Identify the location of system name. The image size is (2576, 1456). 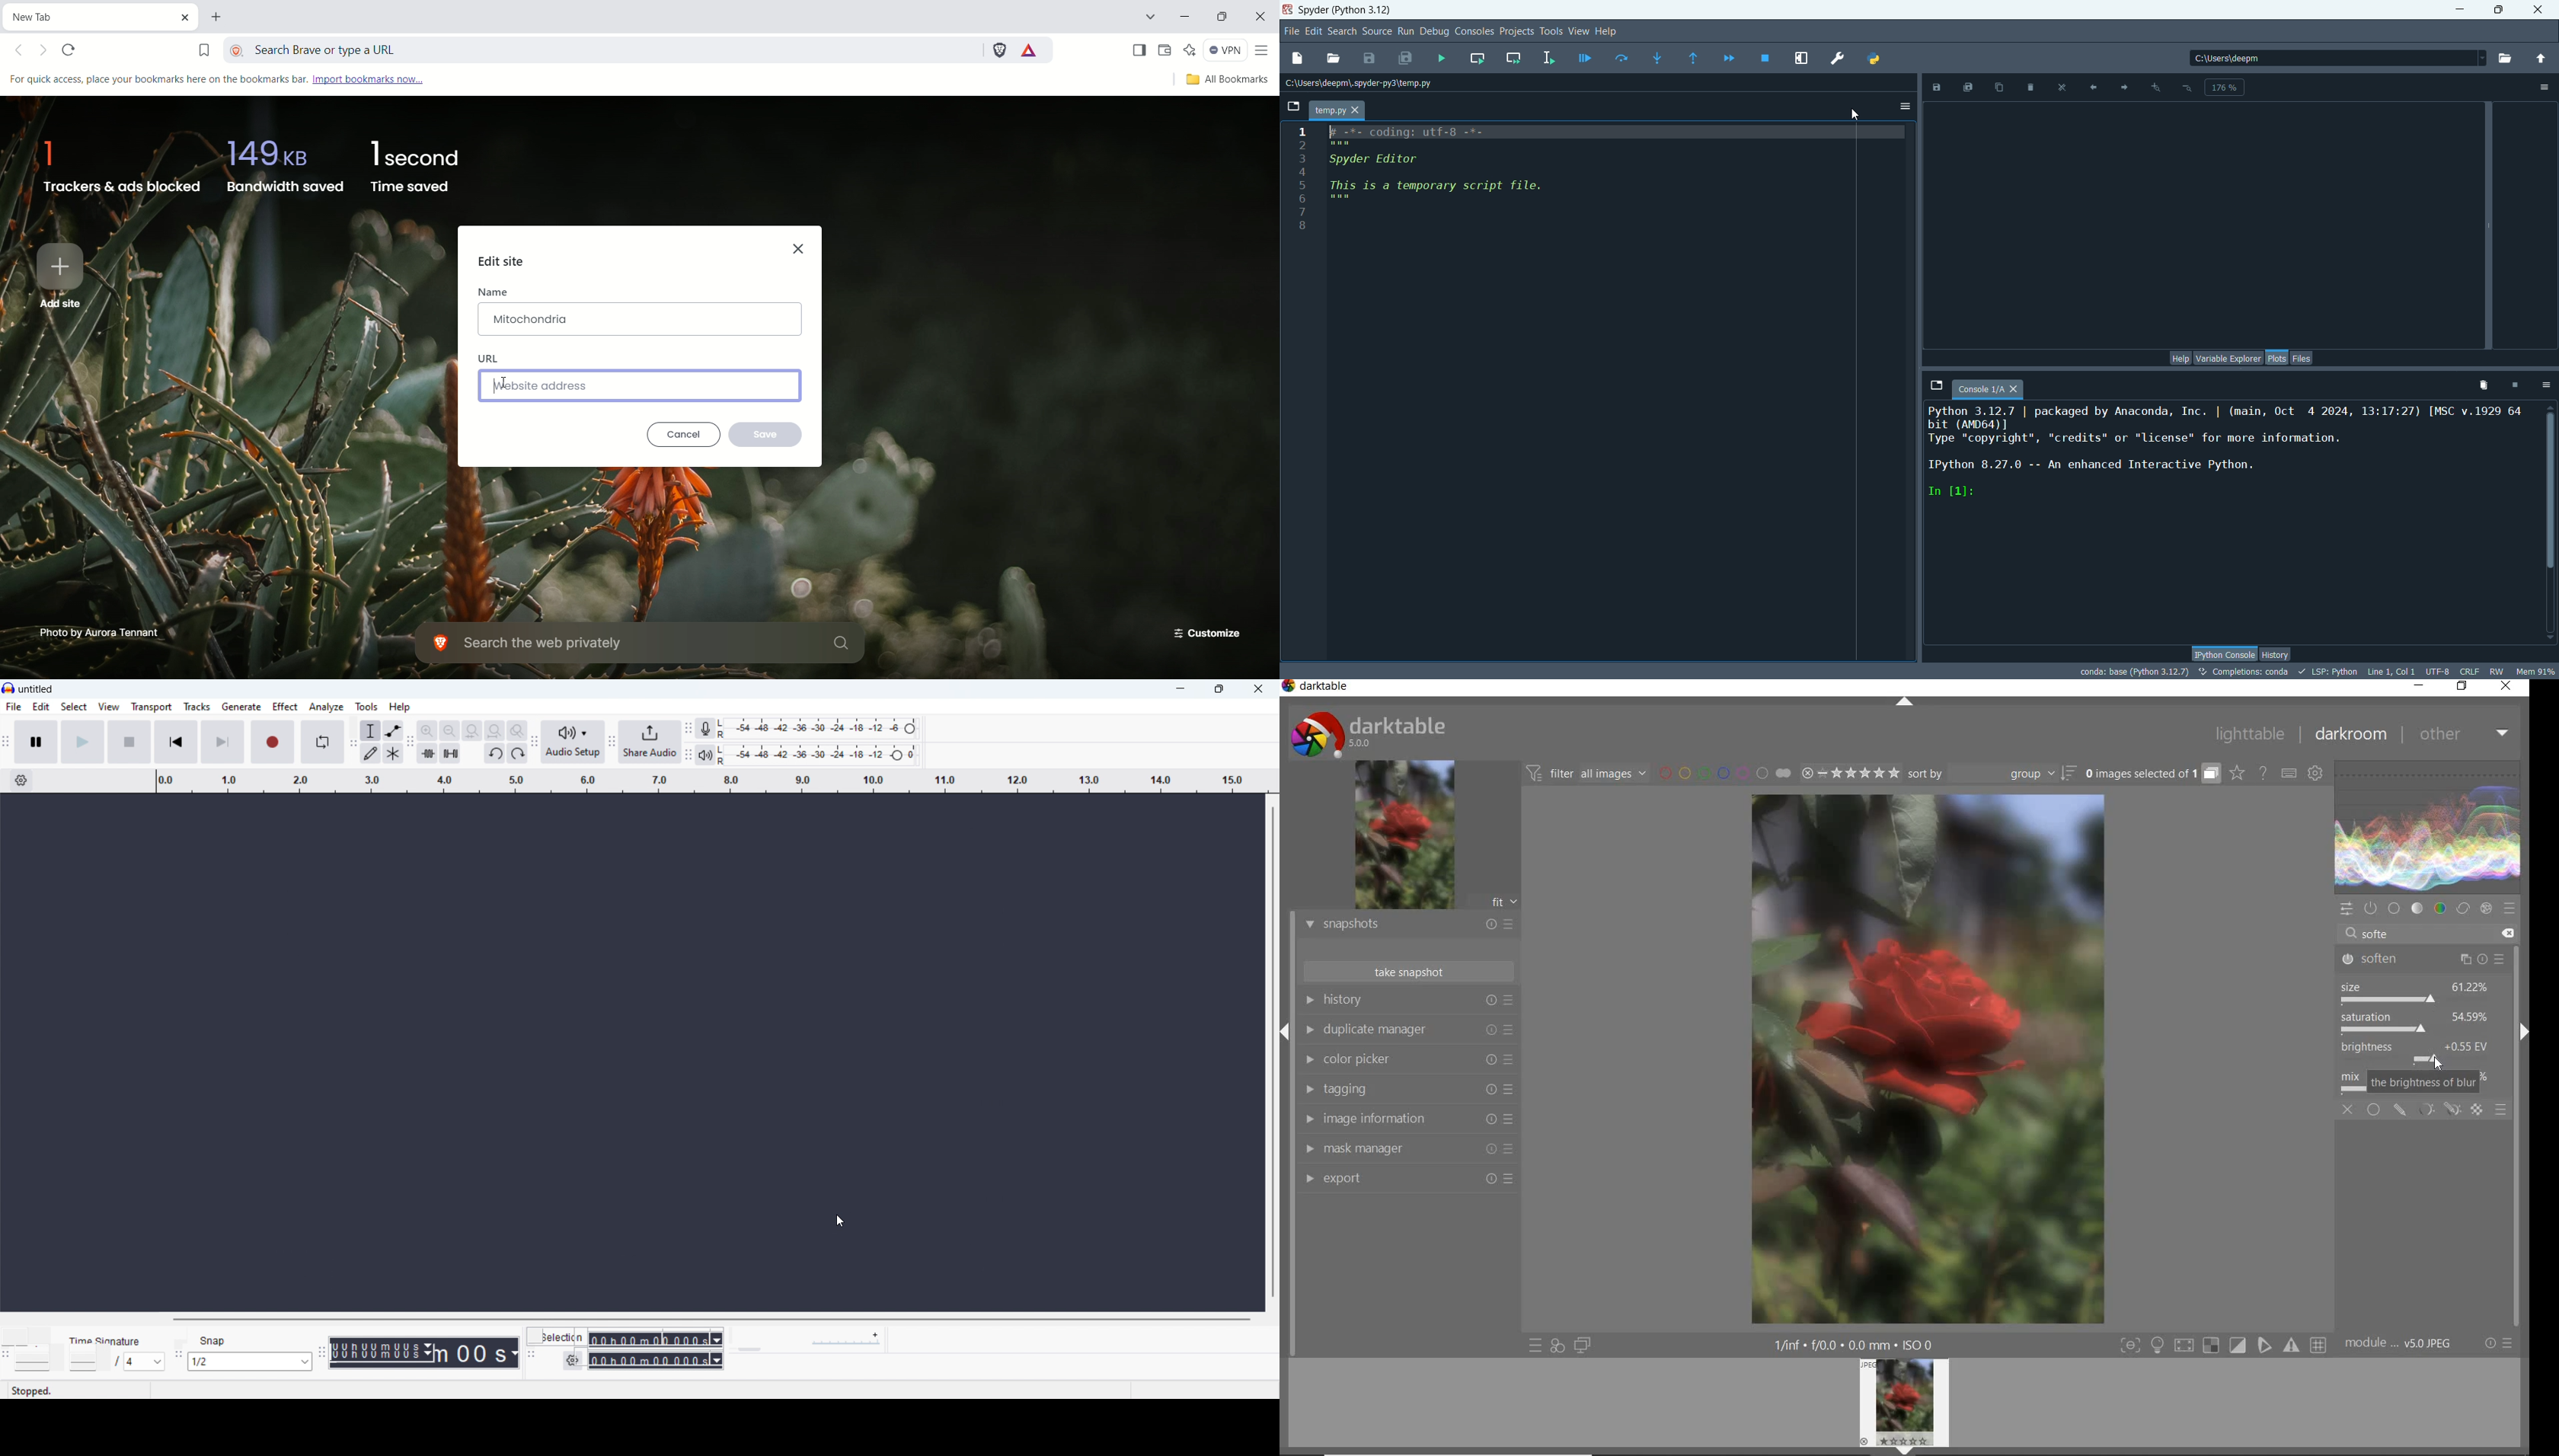
(1320, 688).